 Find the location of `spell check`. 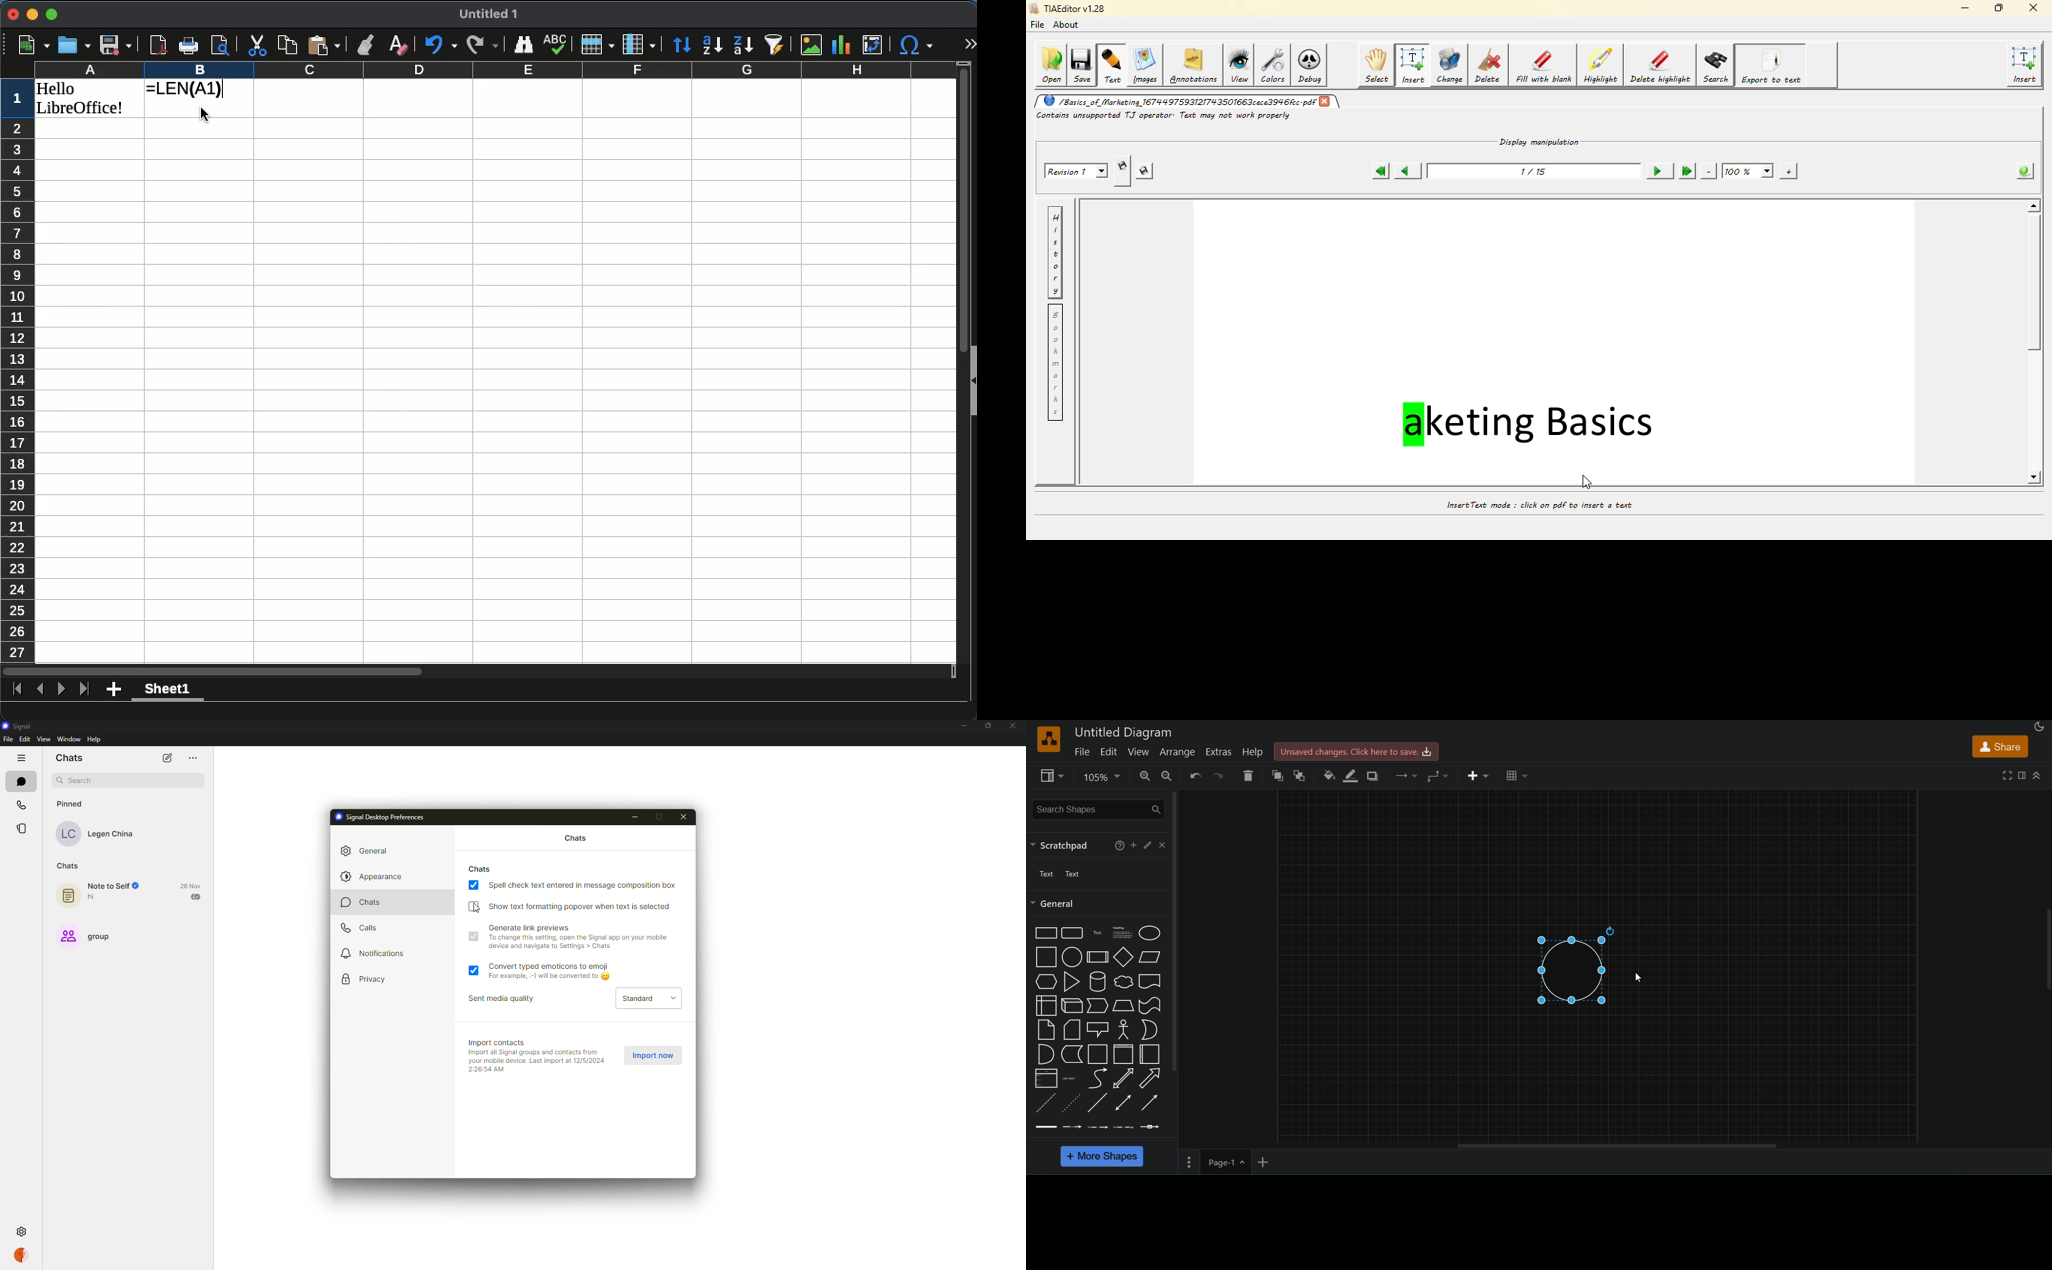

spell check is located at coordinates (555, 43).